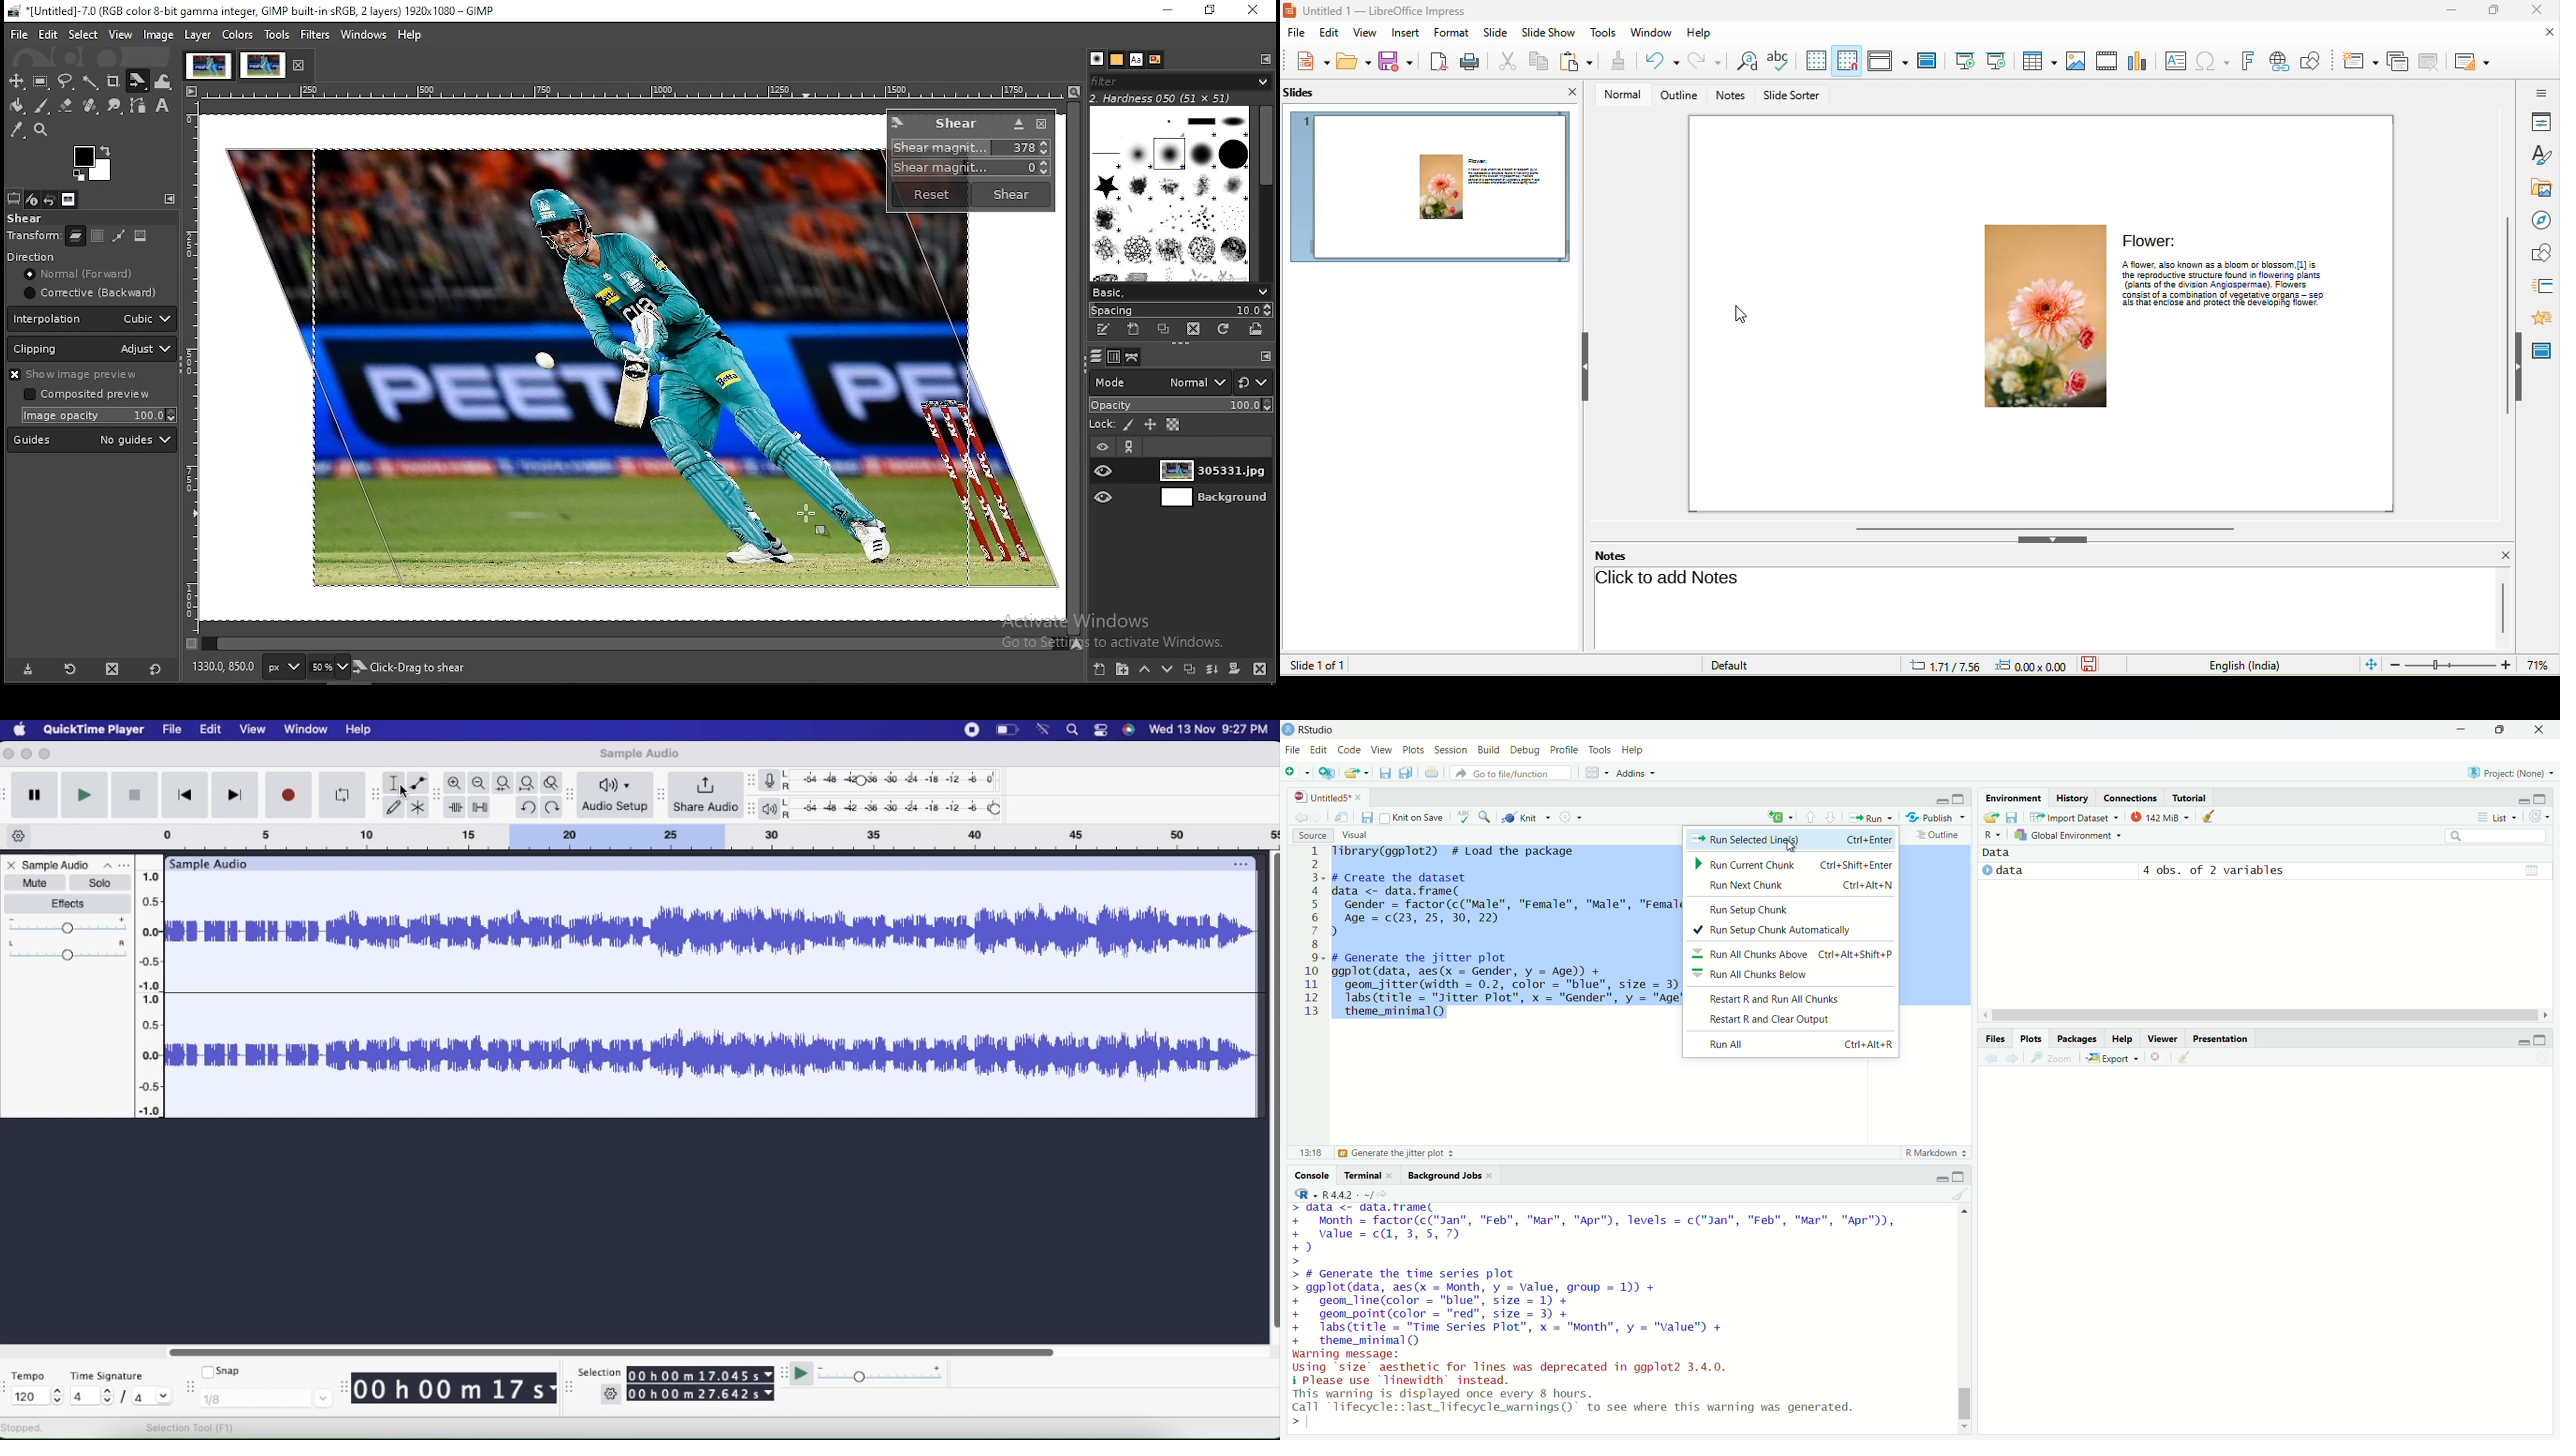 The height and width of the screenshot is (1456, 2576). What do you see at coordinates (1073, 732) in the screenshot?
I see `spotlight` at bounding box center [1073, 732].